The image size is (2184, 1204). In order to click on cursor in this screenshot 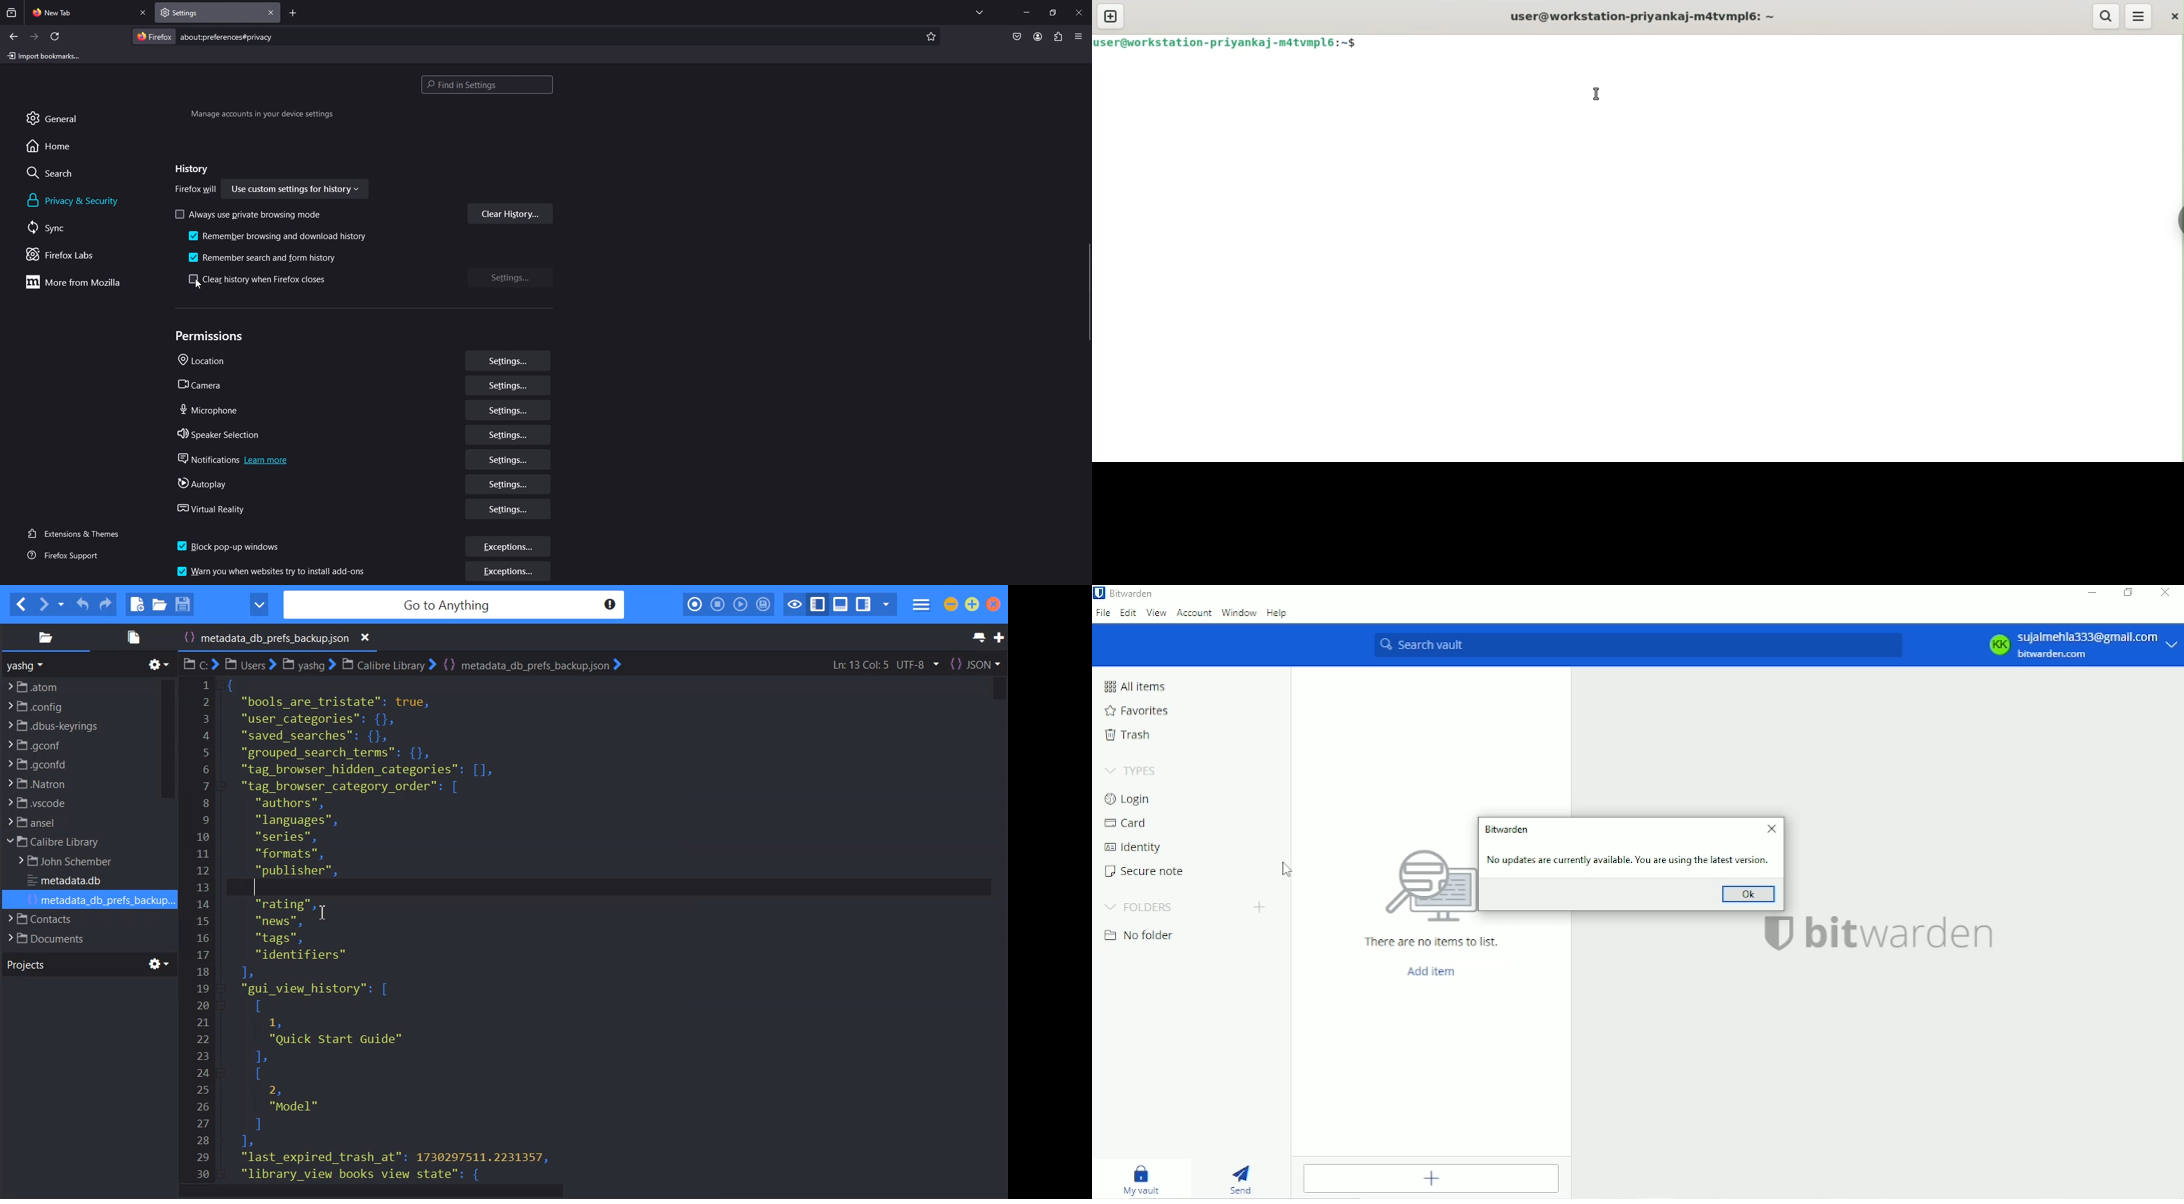, I will do `click(198, 286)`.